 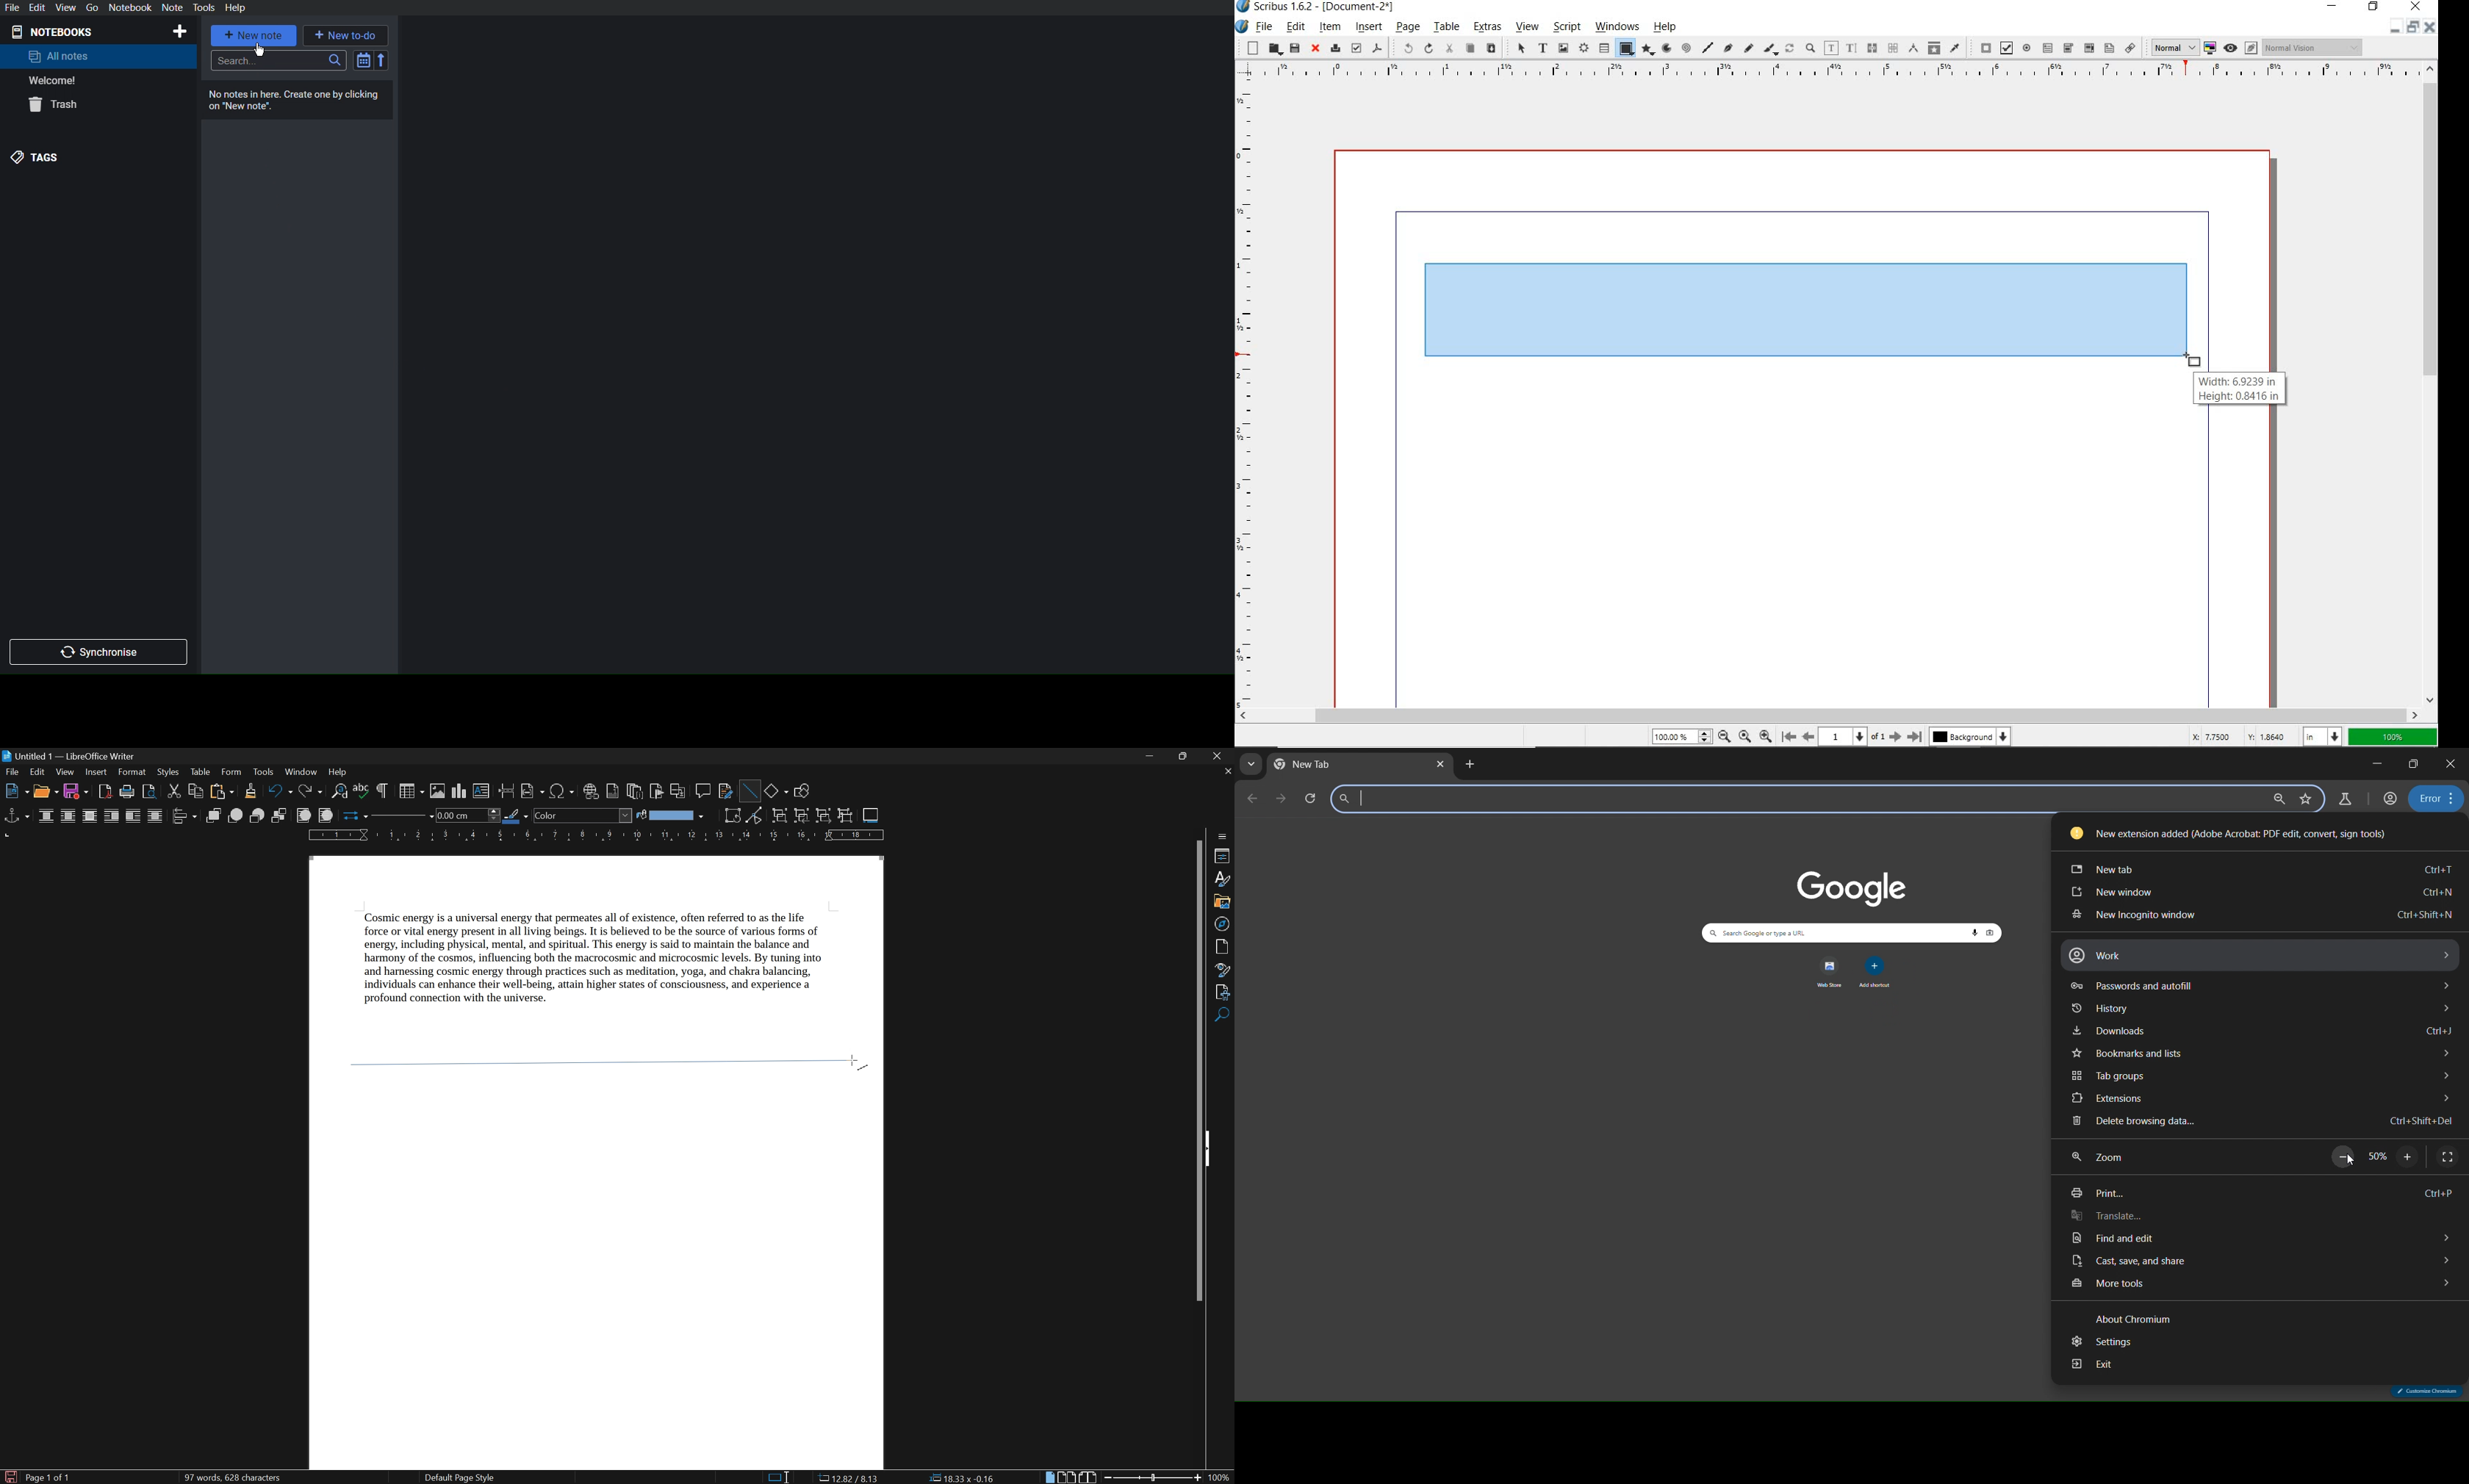 What do you see at coordinates (802, 816) in the screenshot?
I see `enter group` at bounding box center [802, 816].